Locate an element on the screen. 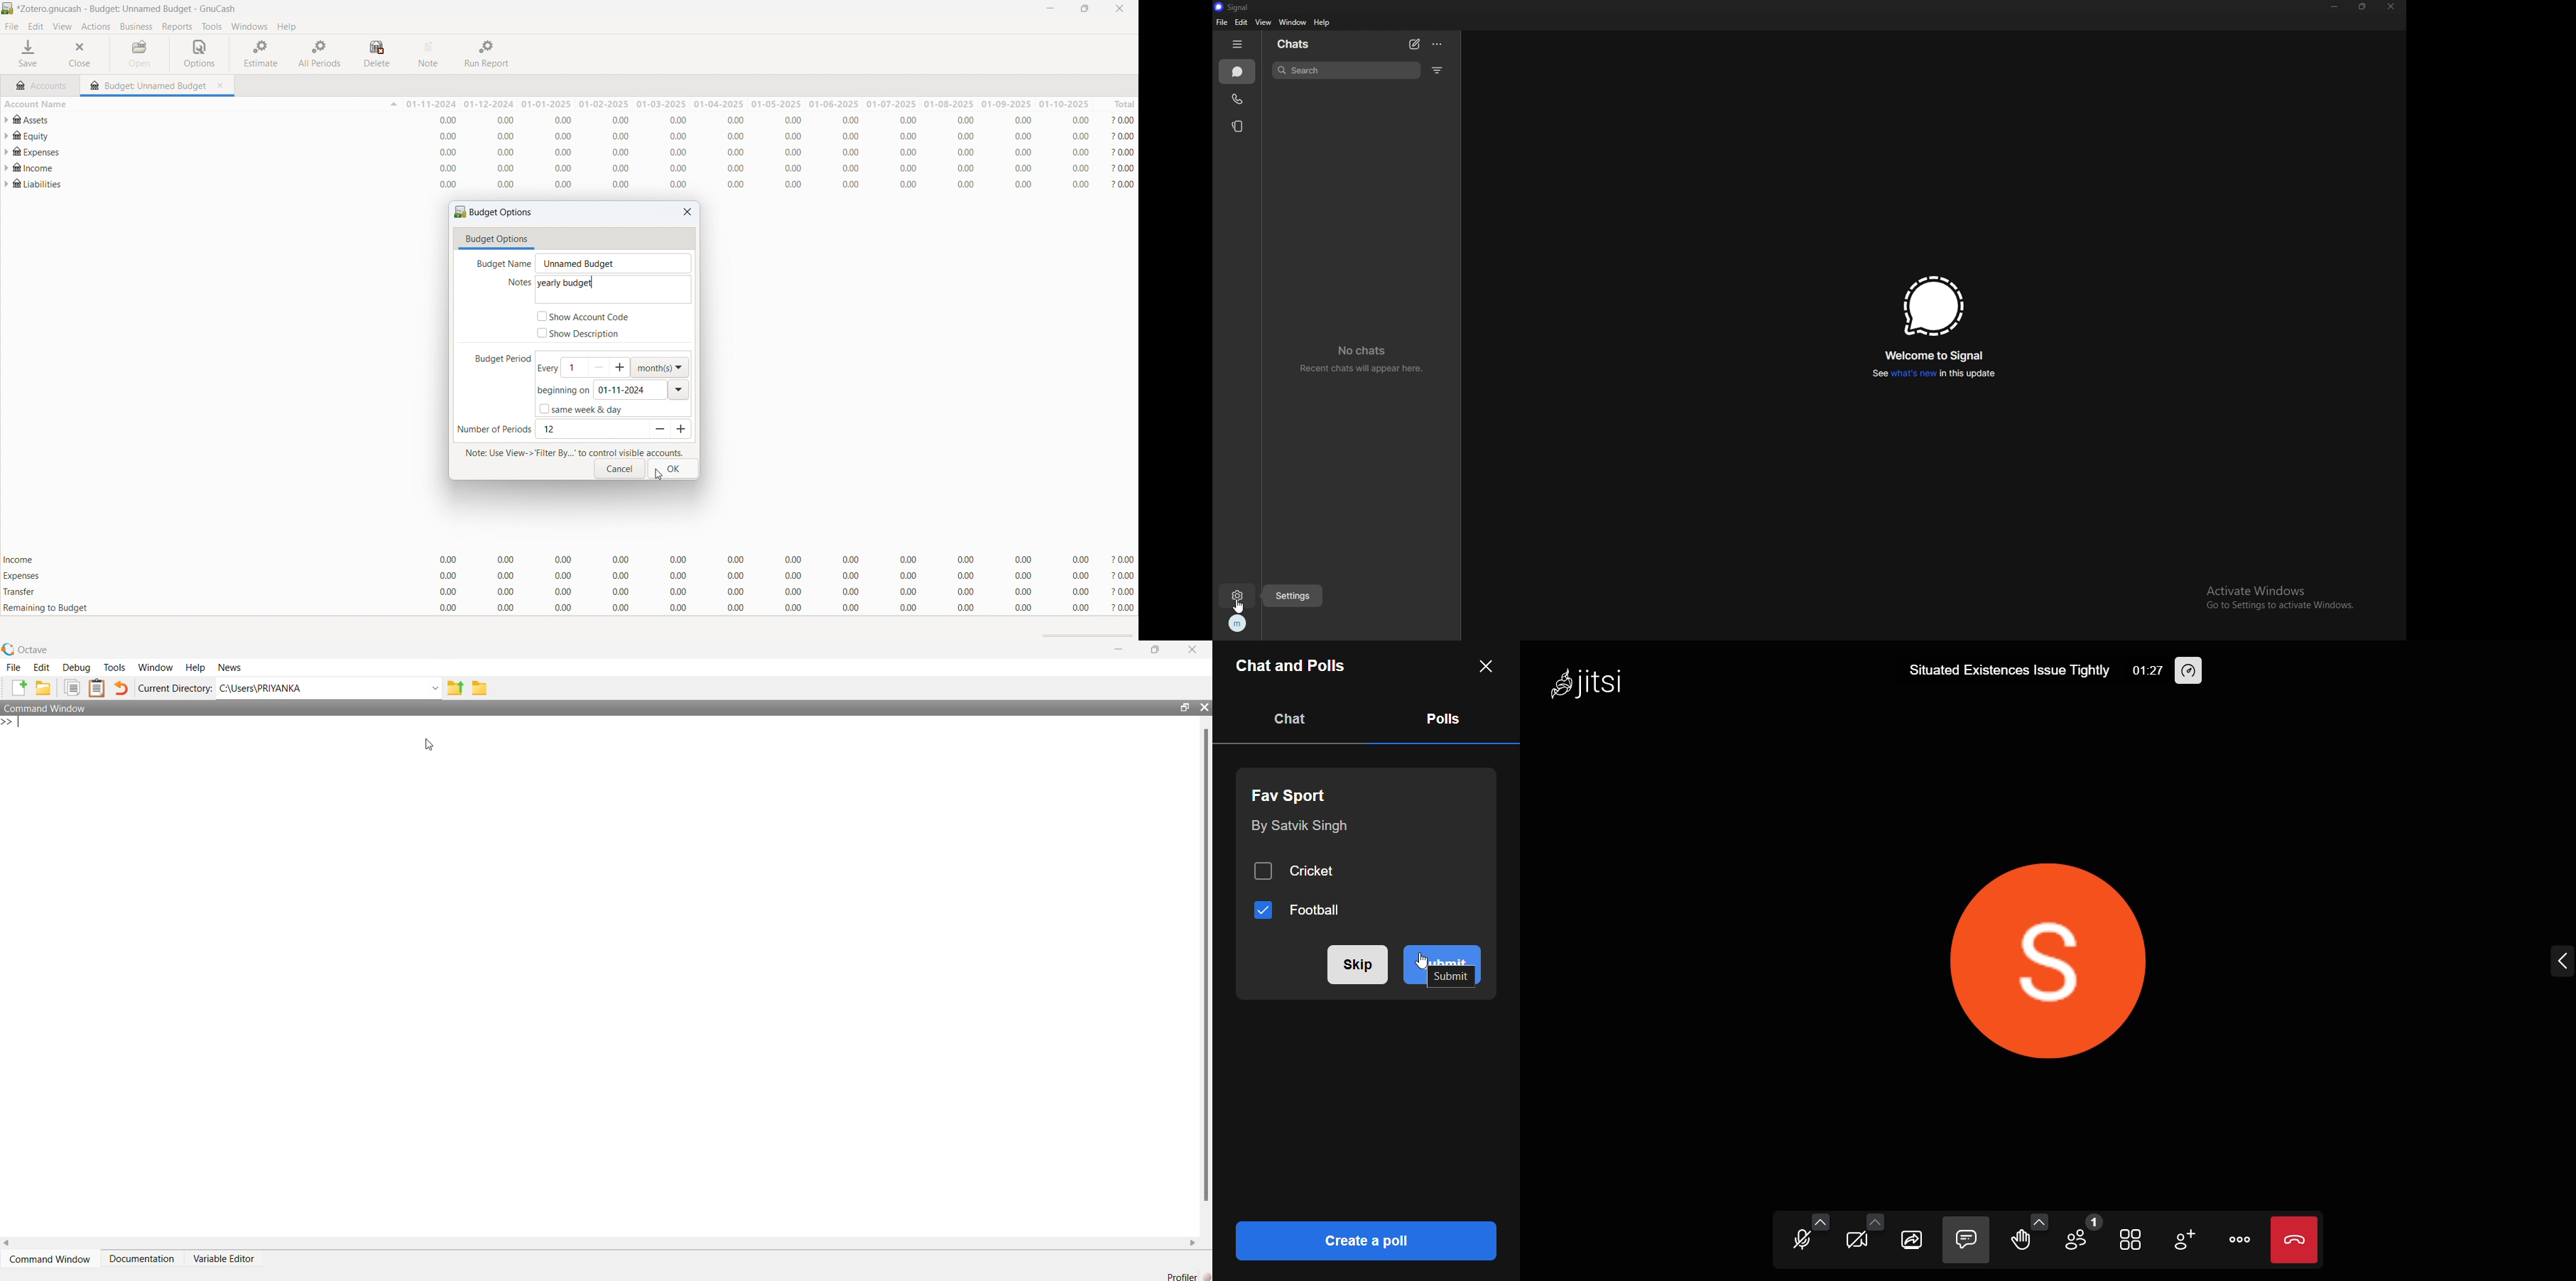  number of periods is located at coordinates (494, 430).